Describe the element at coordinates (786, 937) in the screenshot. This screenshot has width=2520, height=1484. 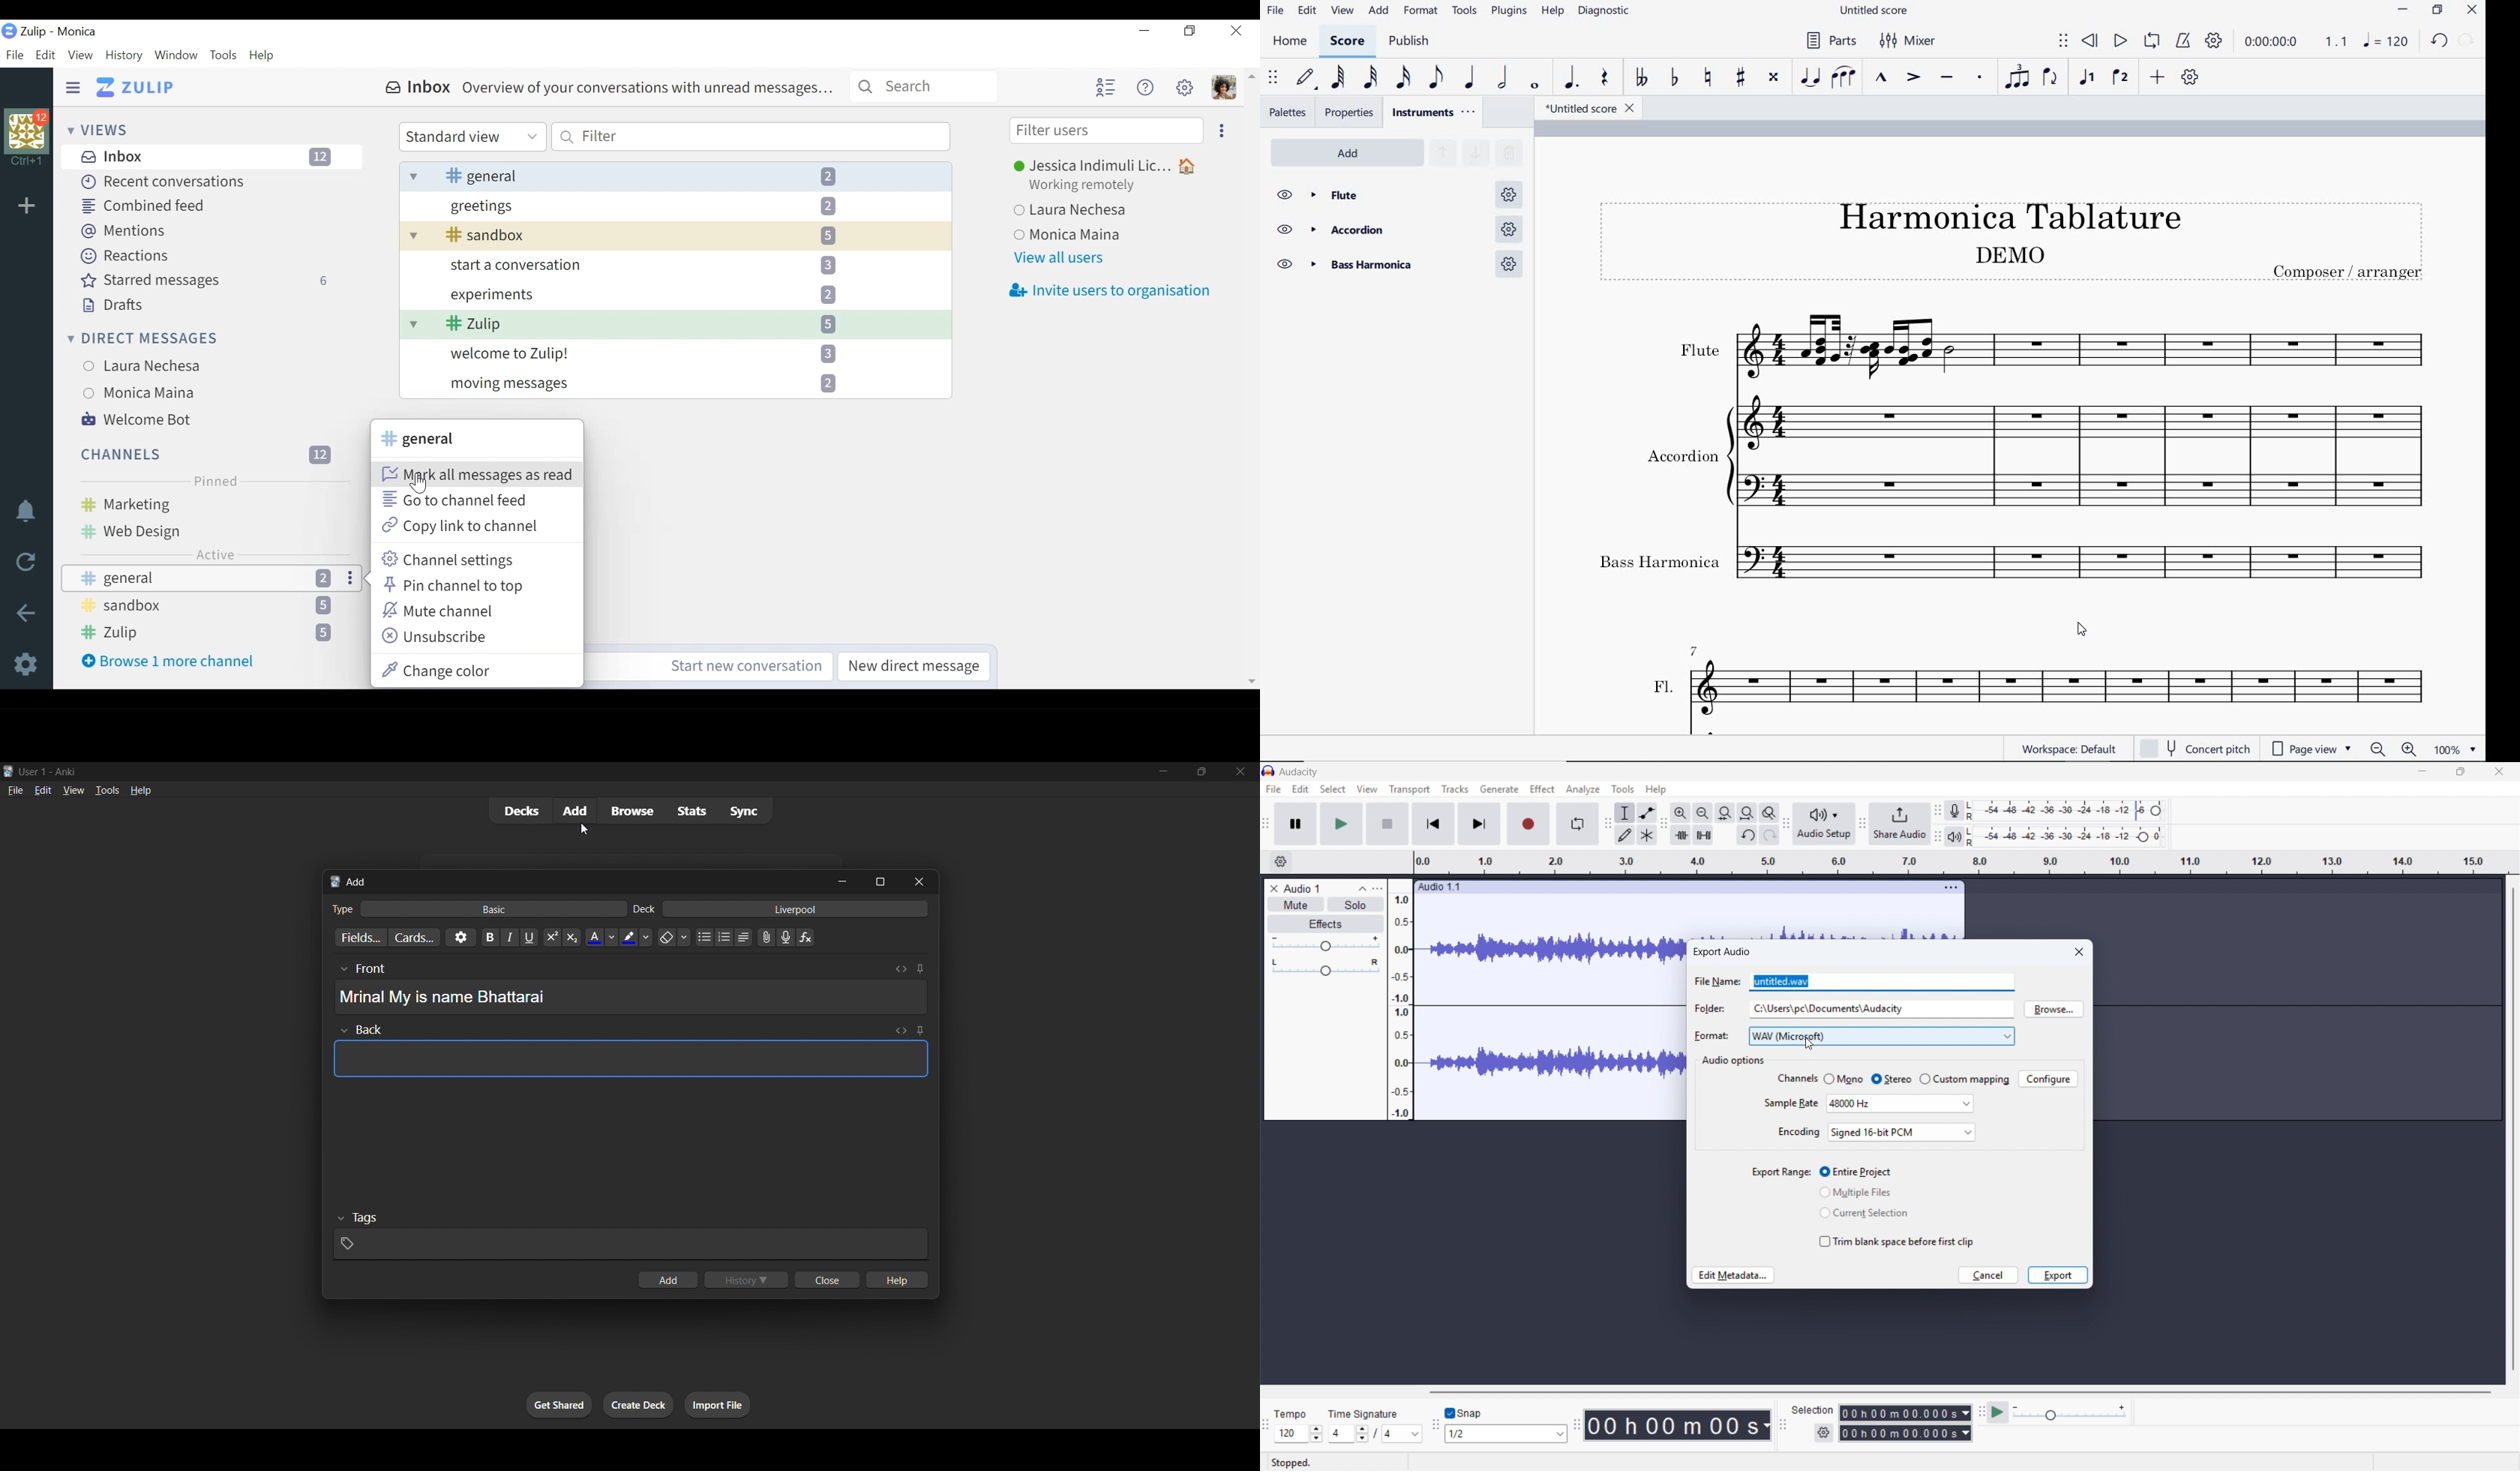
I see `record audio` at that location.